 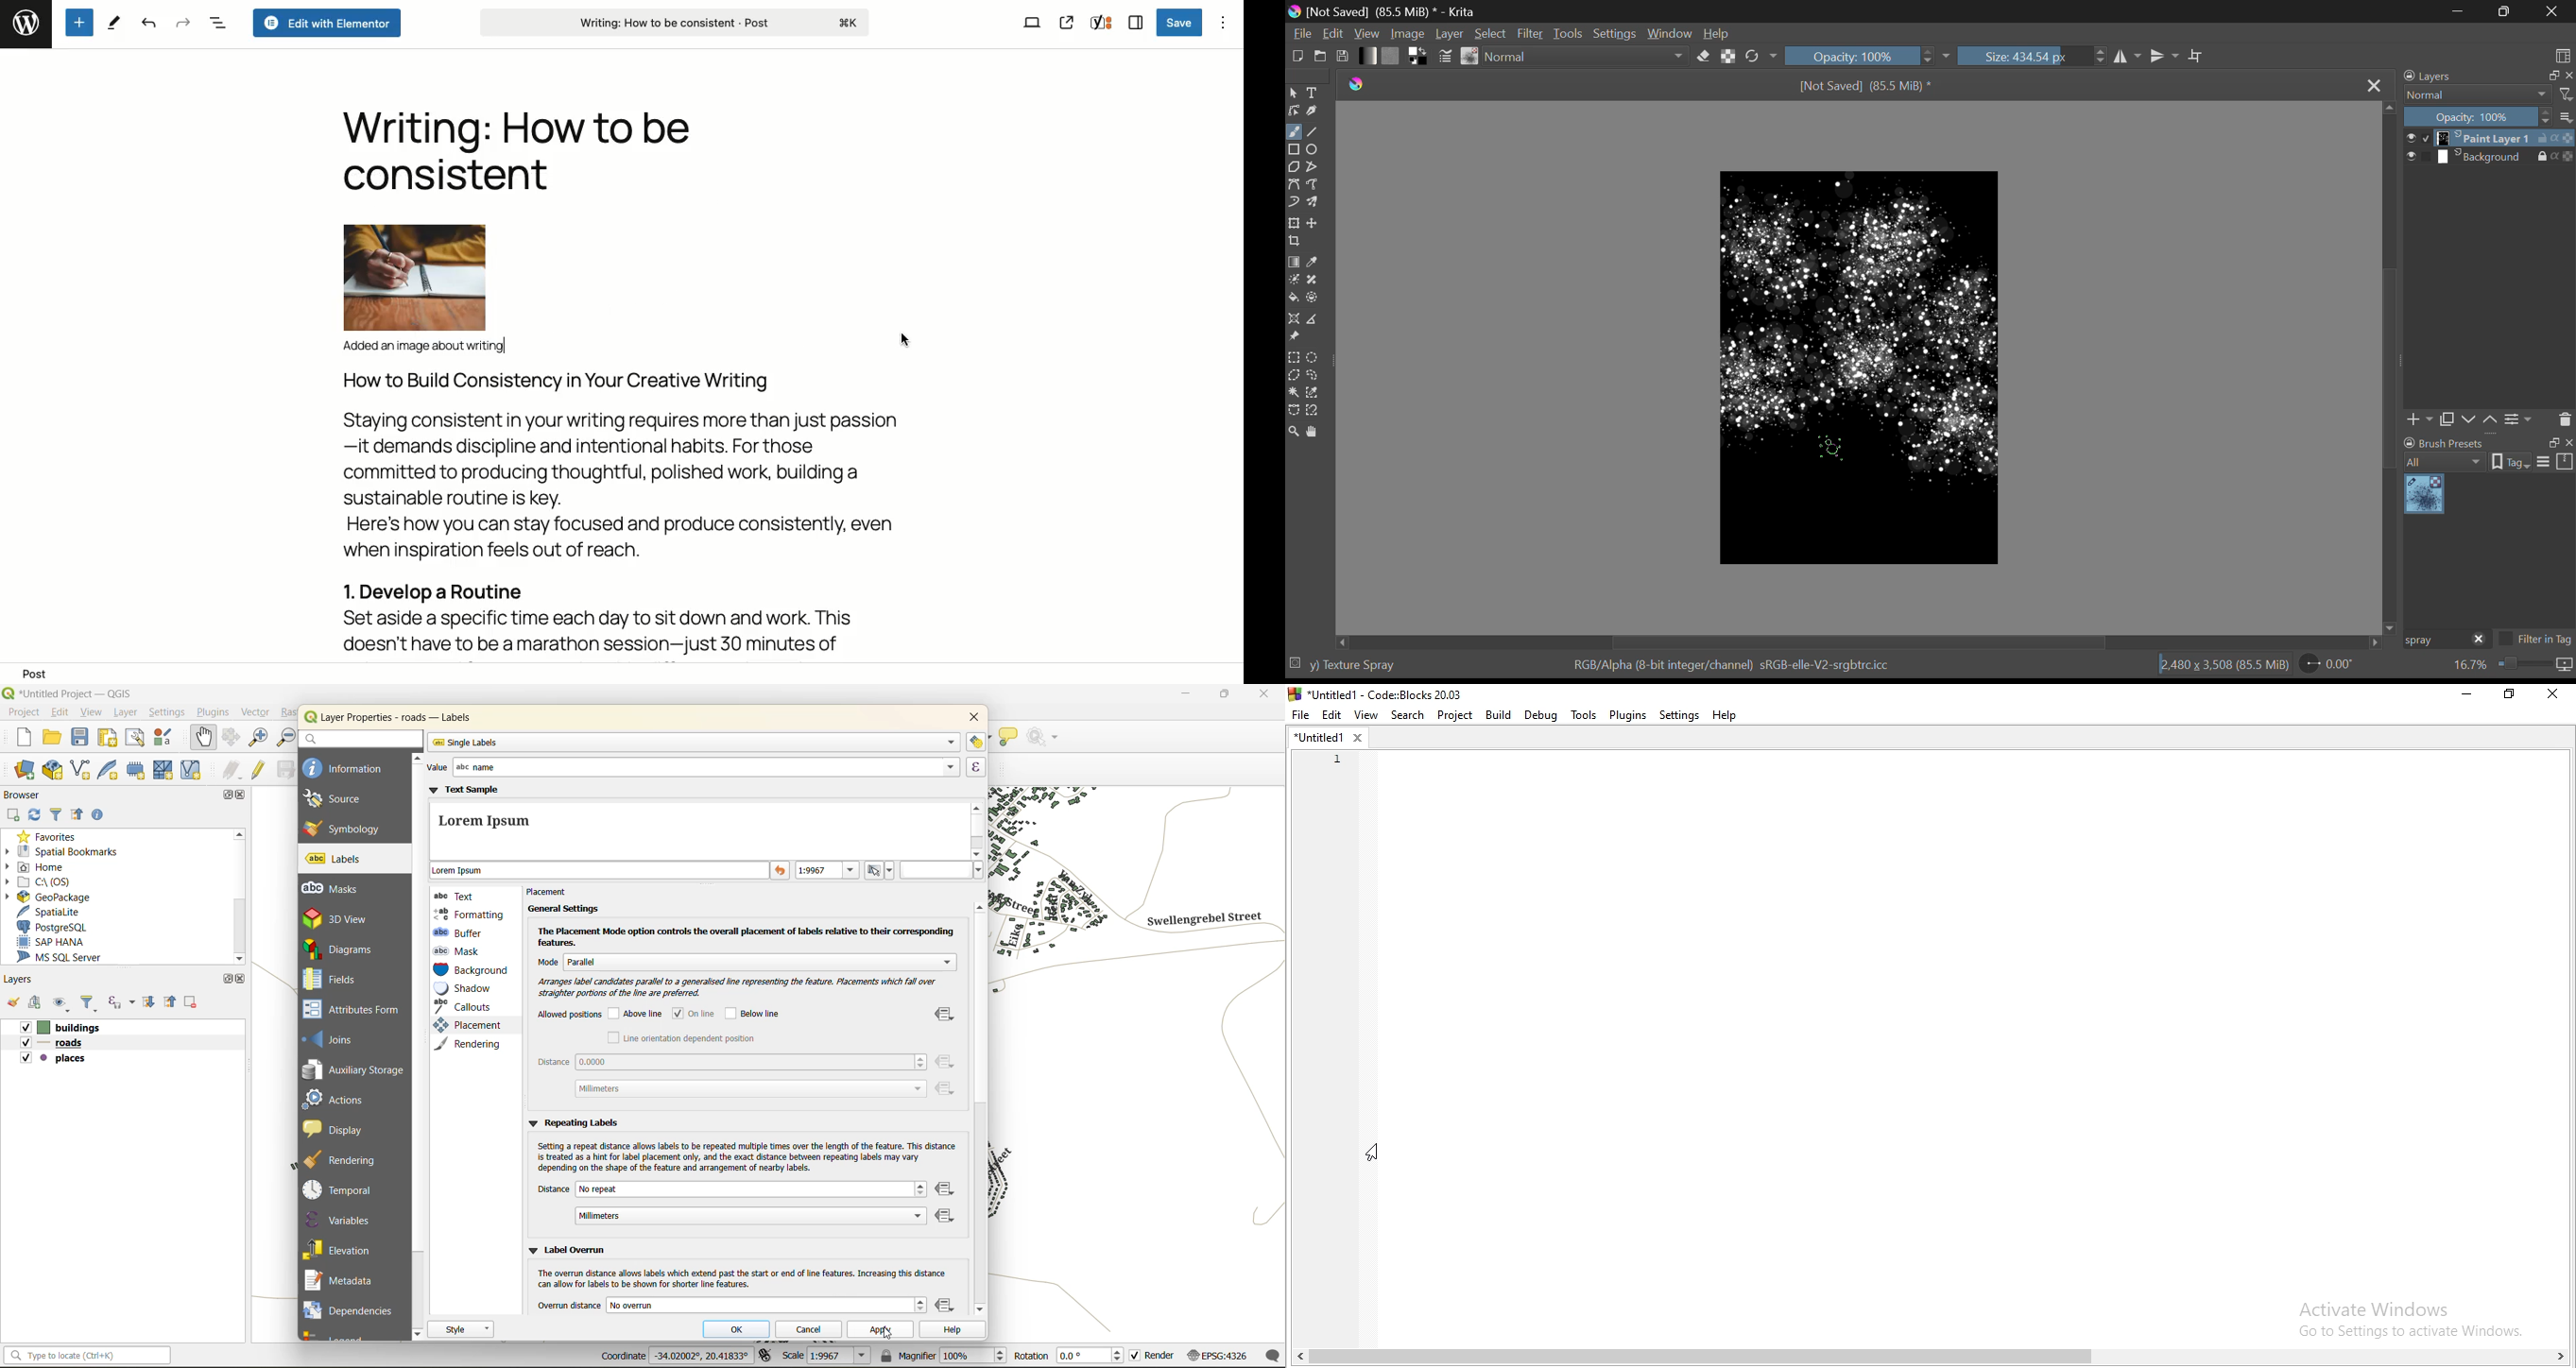 I want to click on log messages, so click(x=1269, y=1356).